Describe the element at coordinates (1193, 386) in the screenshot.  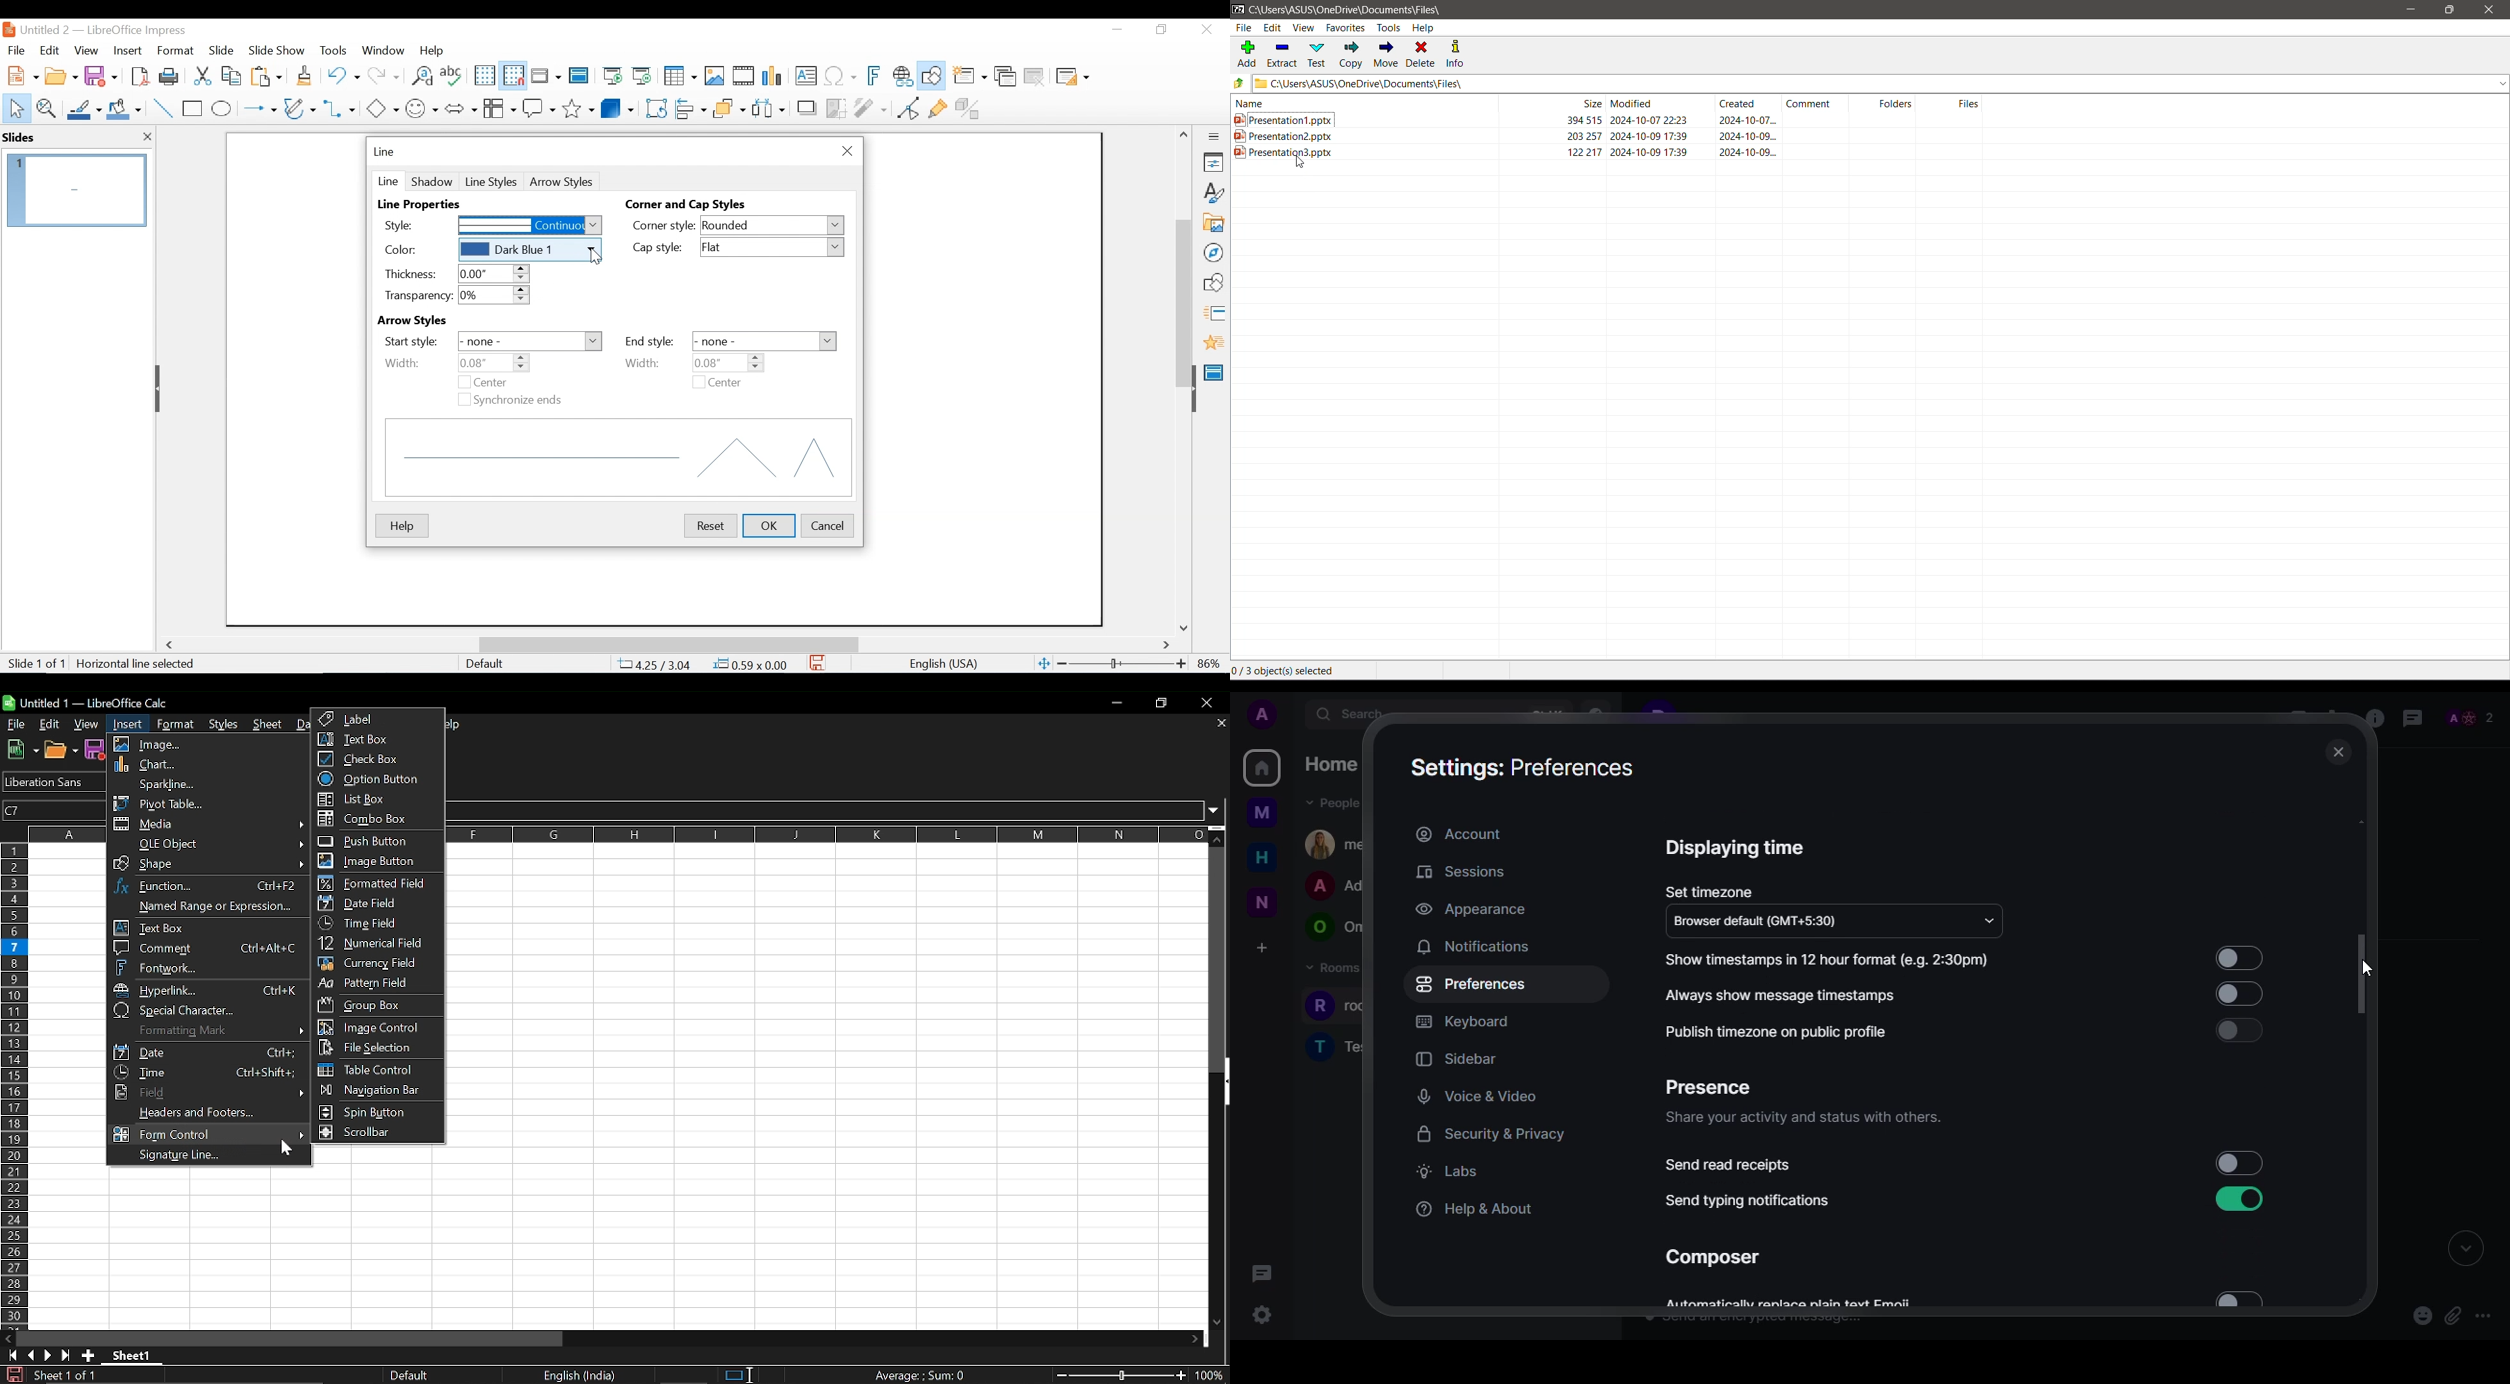
I see `Hide` at that location.